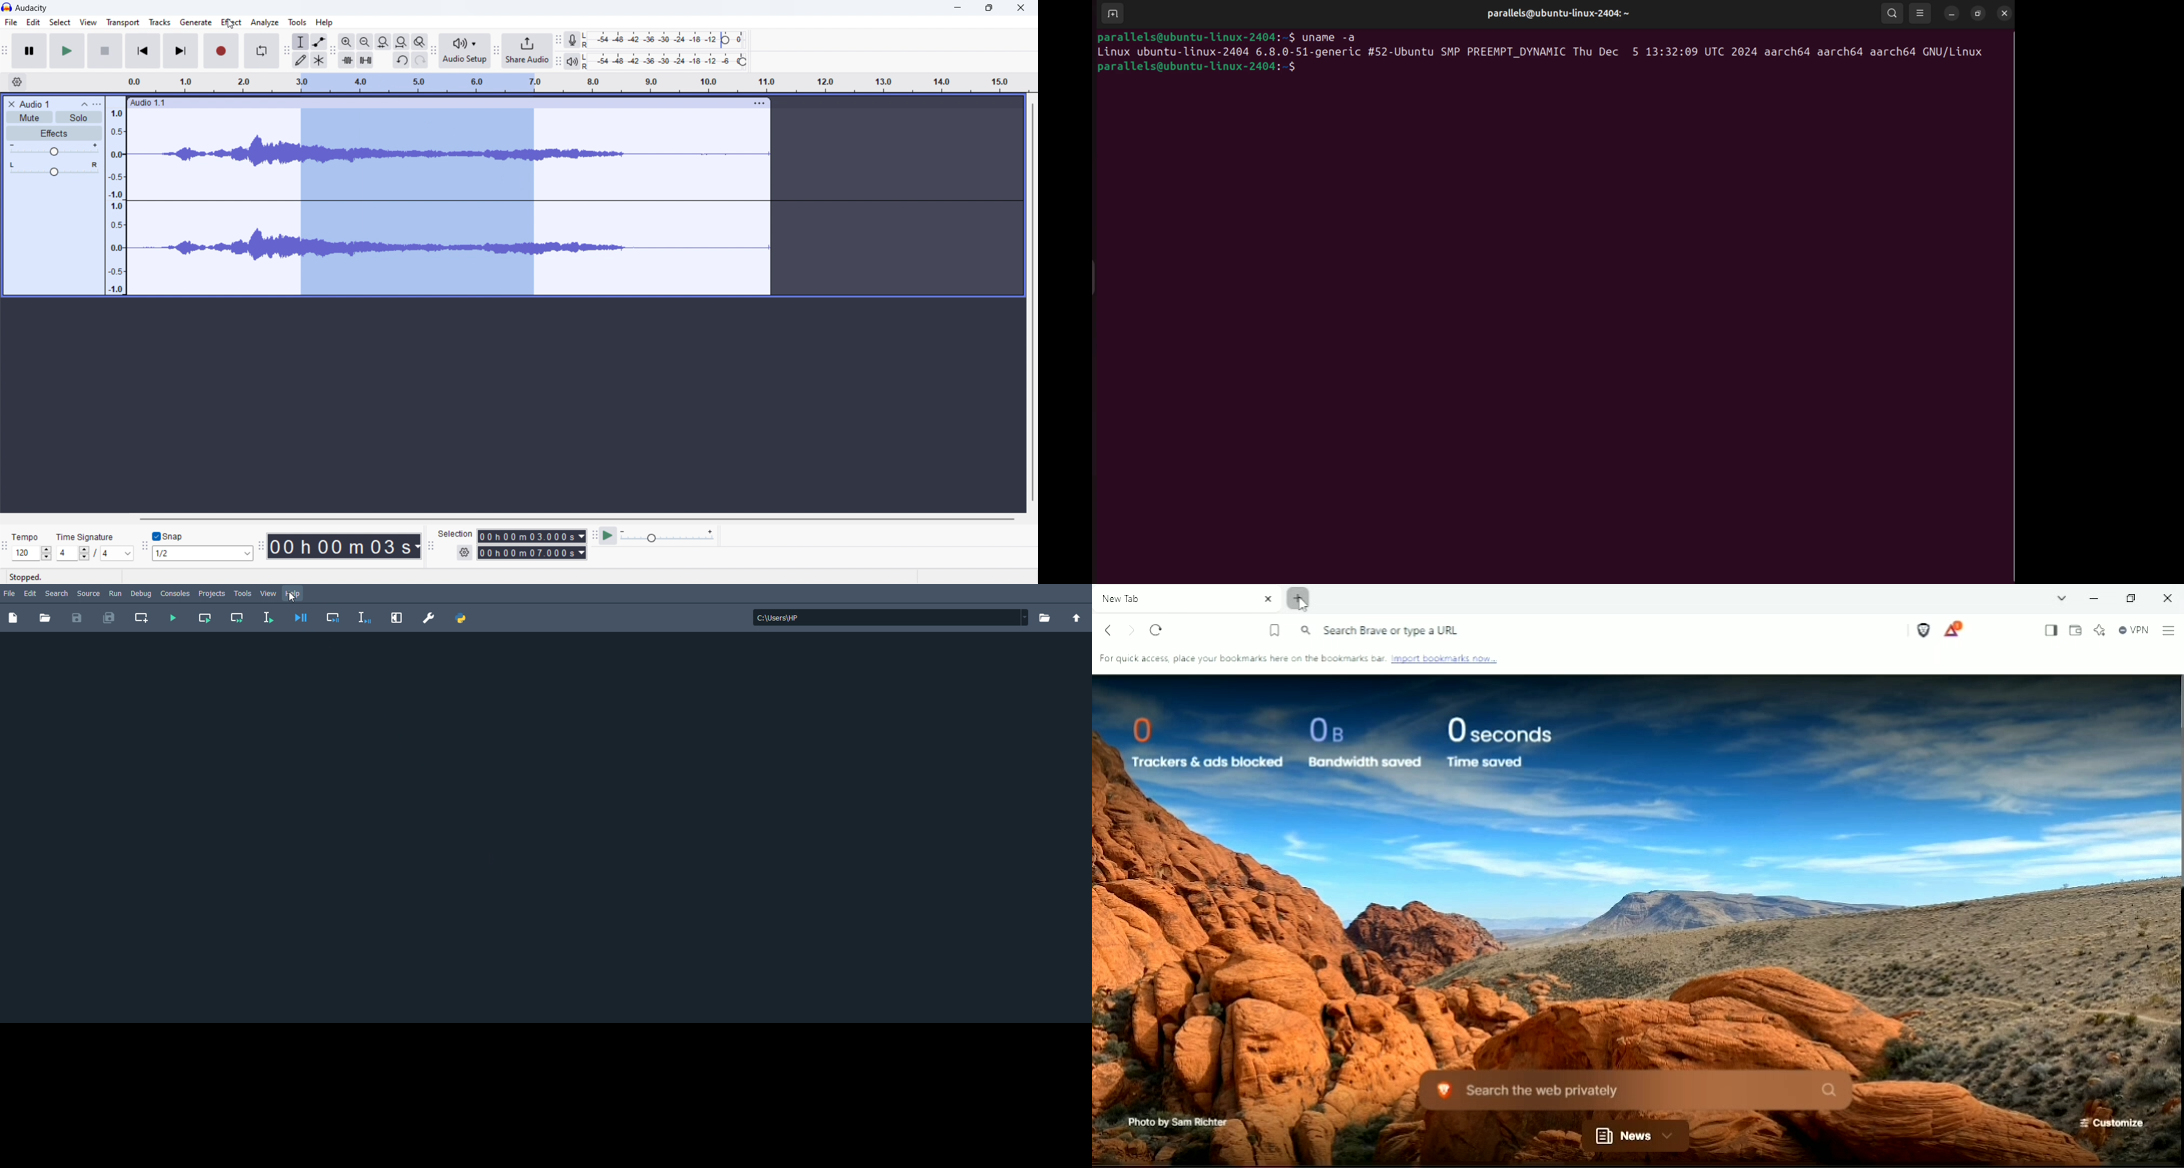 The image size is (2184, 1176). What do you see at coordinates (464, 553) in the screenshot?
I see `settings` at bounding box center [464, 553].